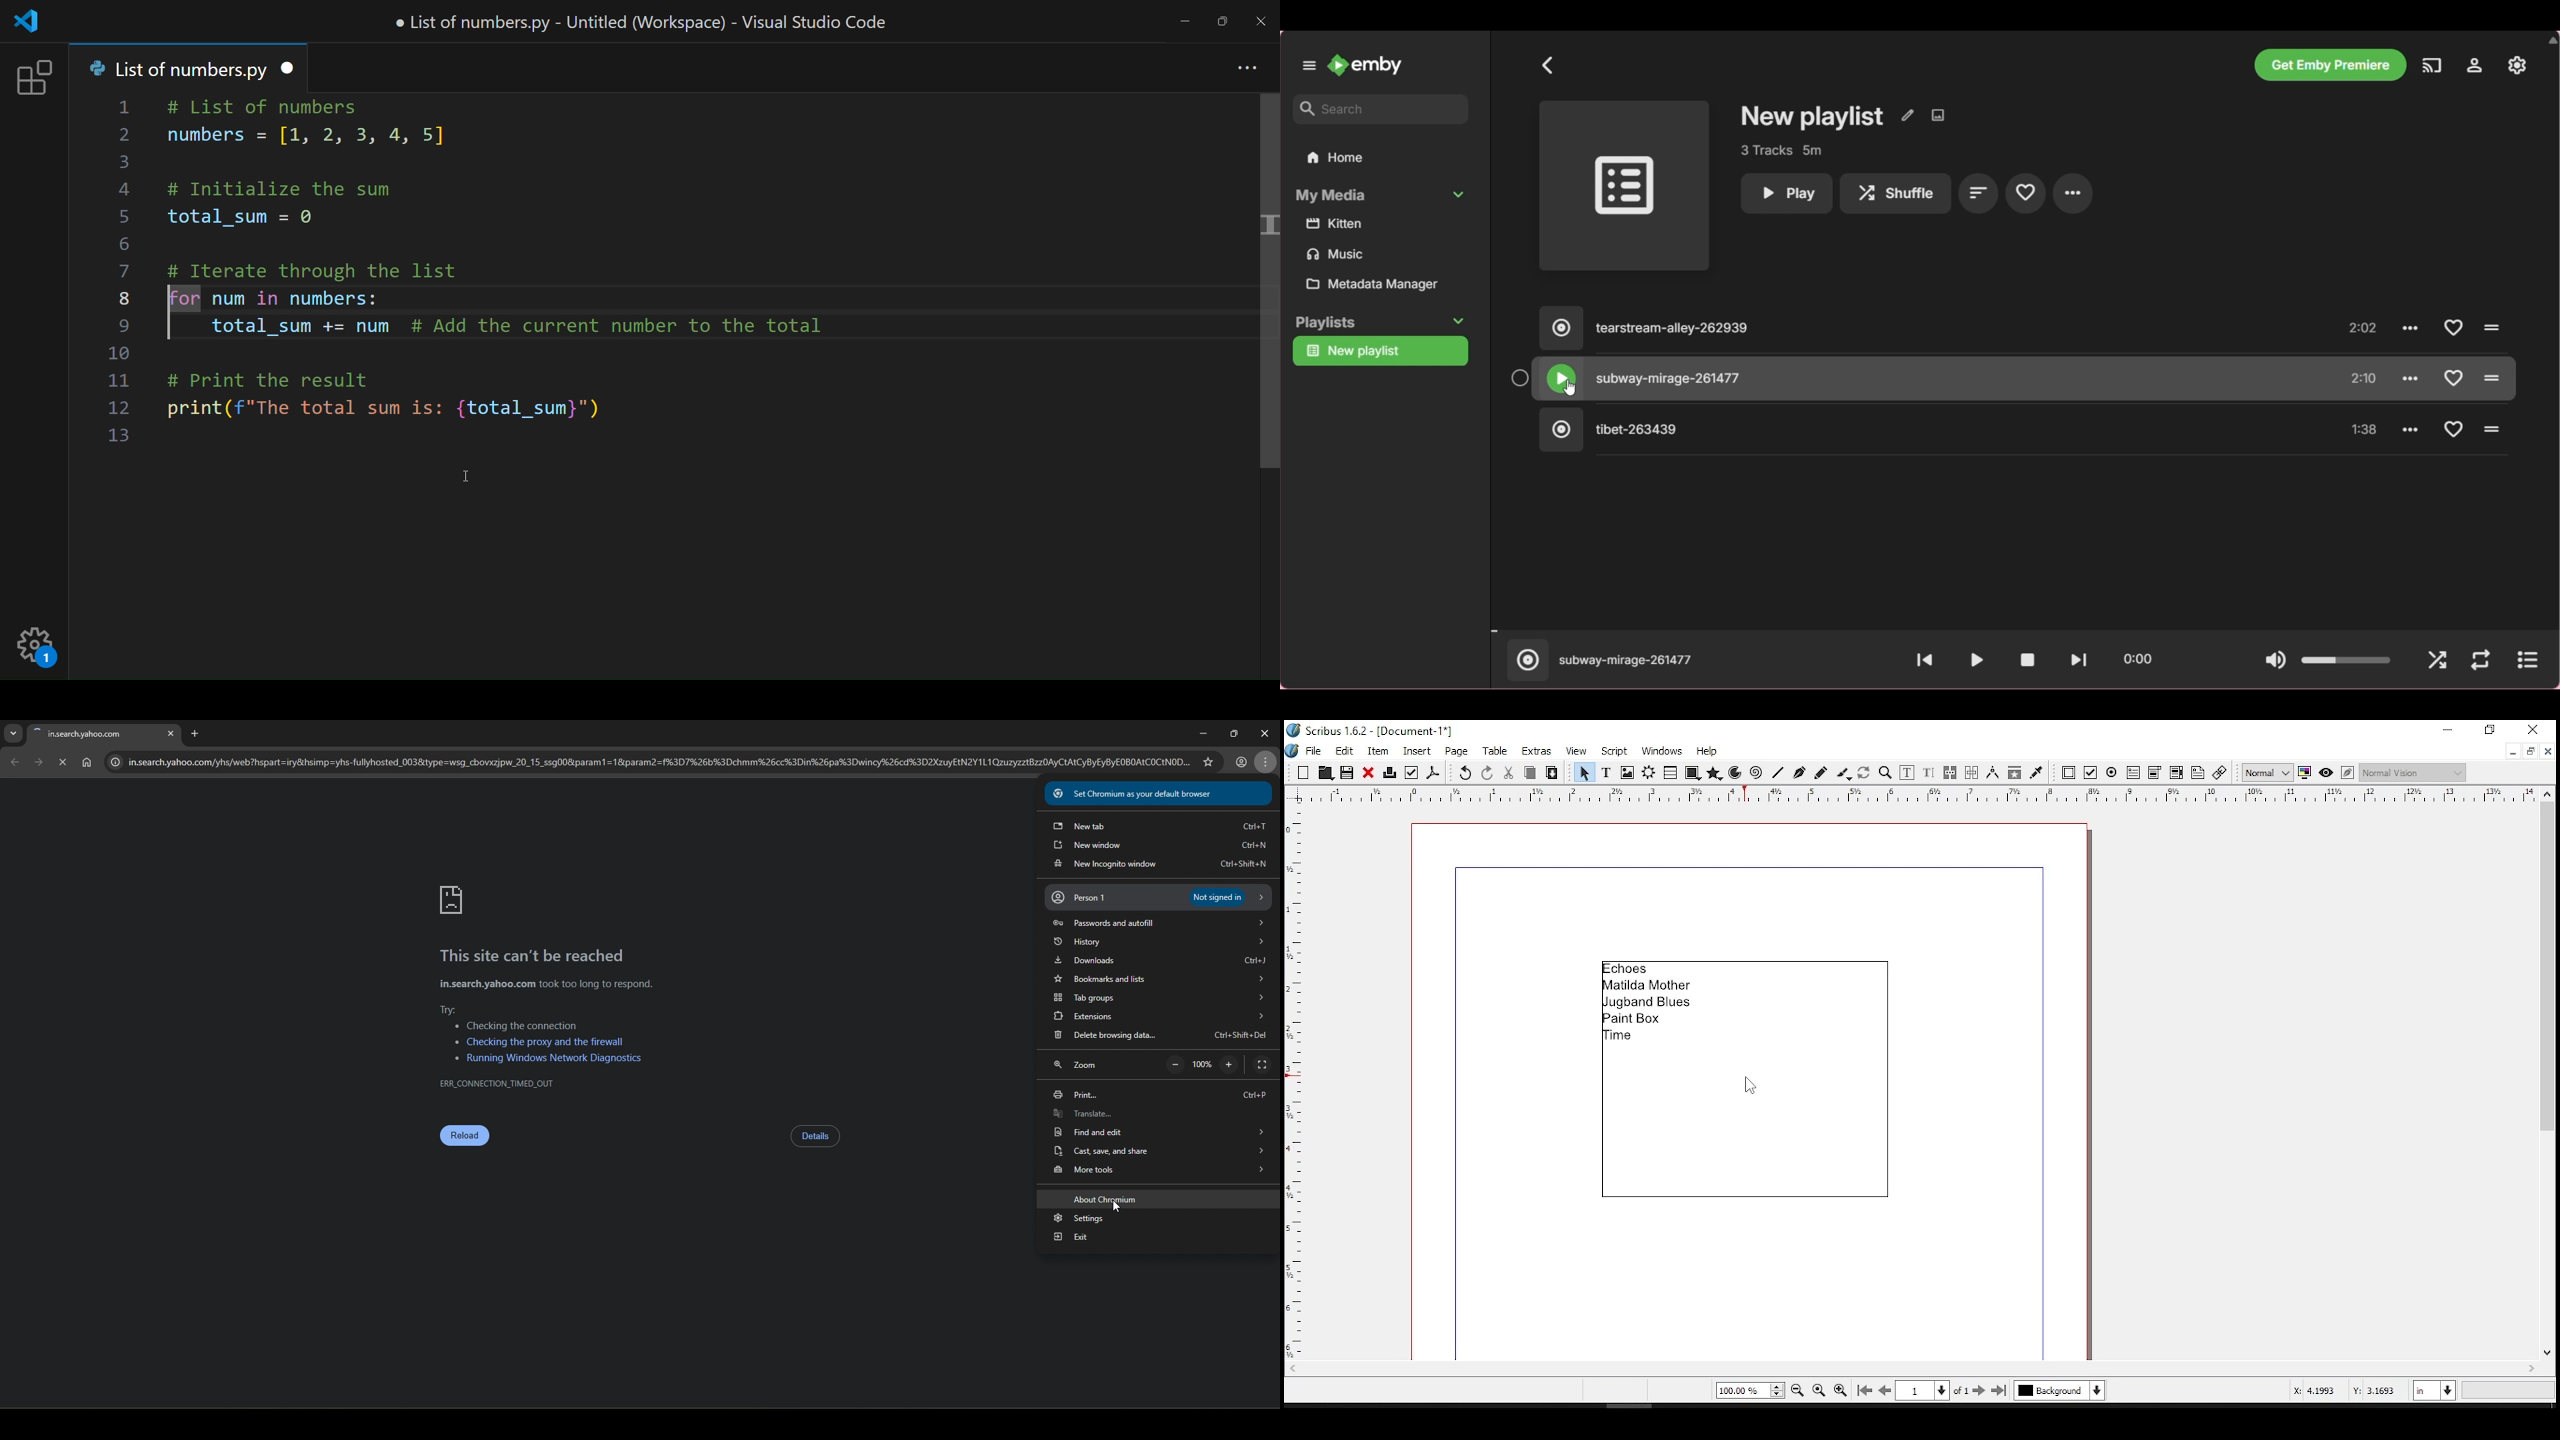 The width and height of the screenshot is (2576, 1456). I want to click on close, so click(1261, 20).